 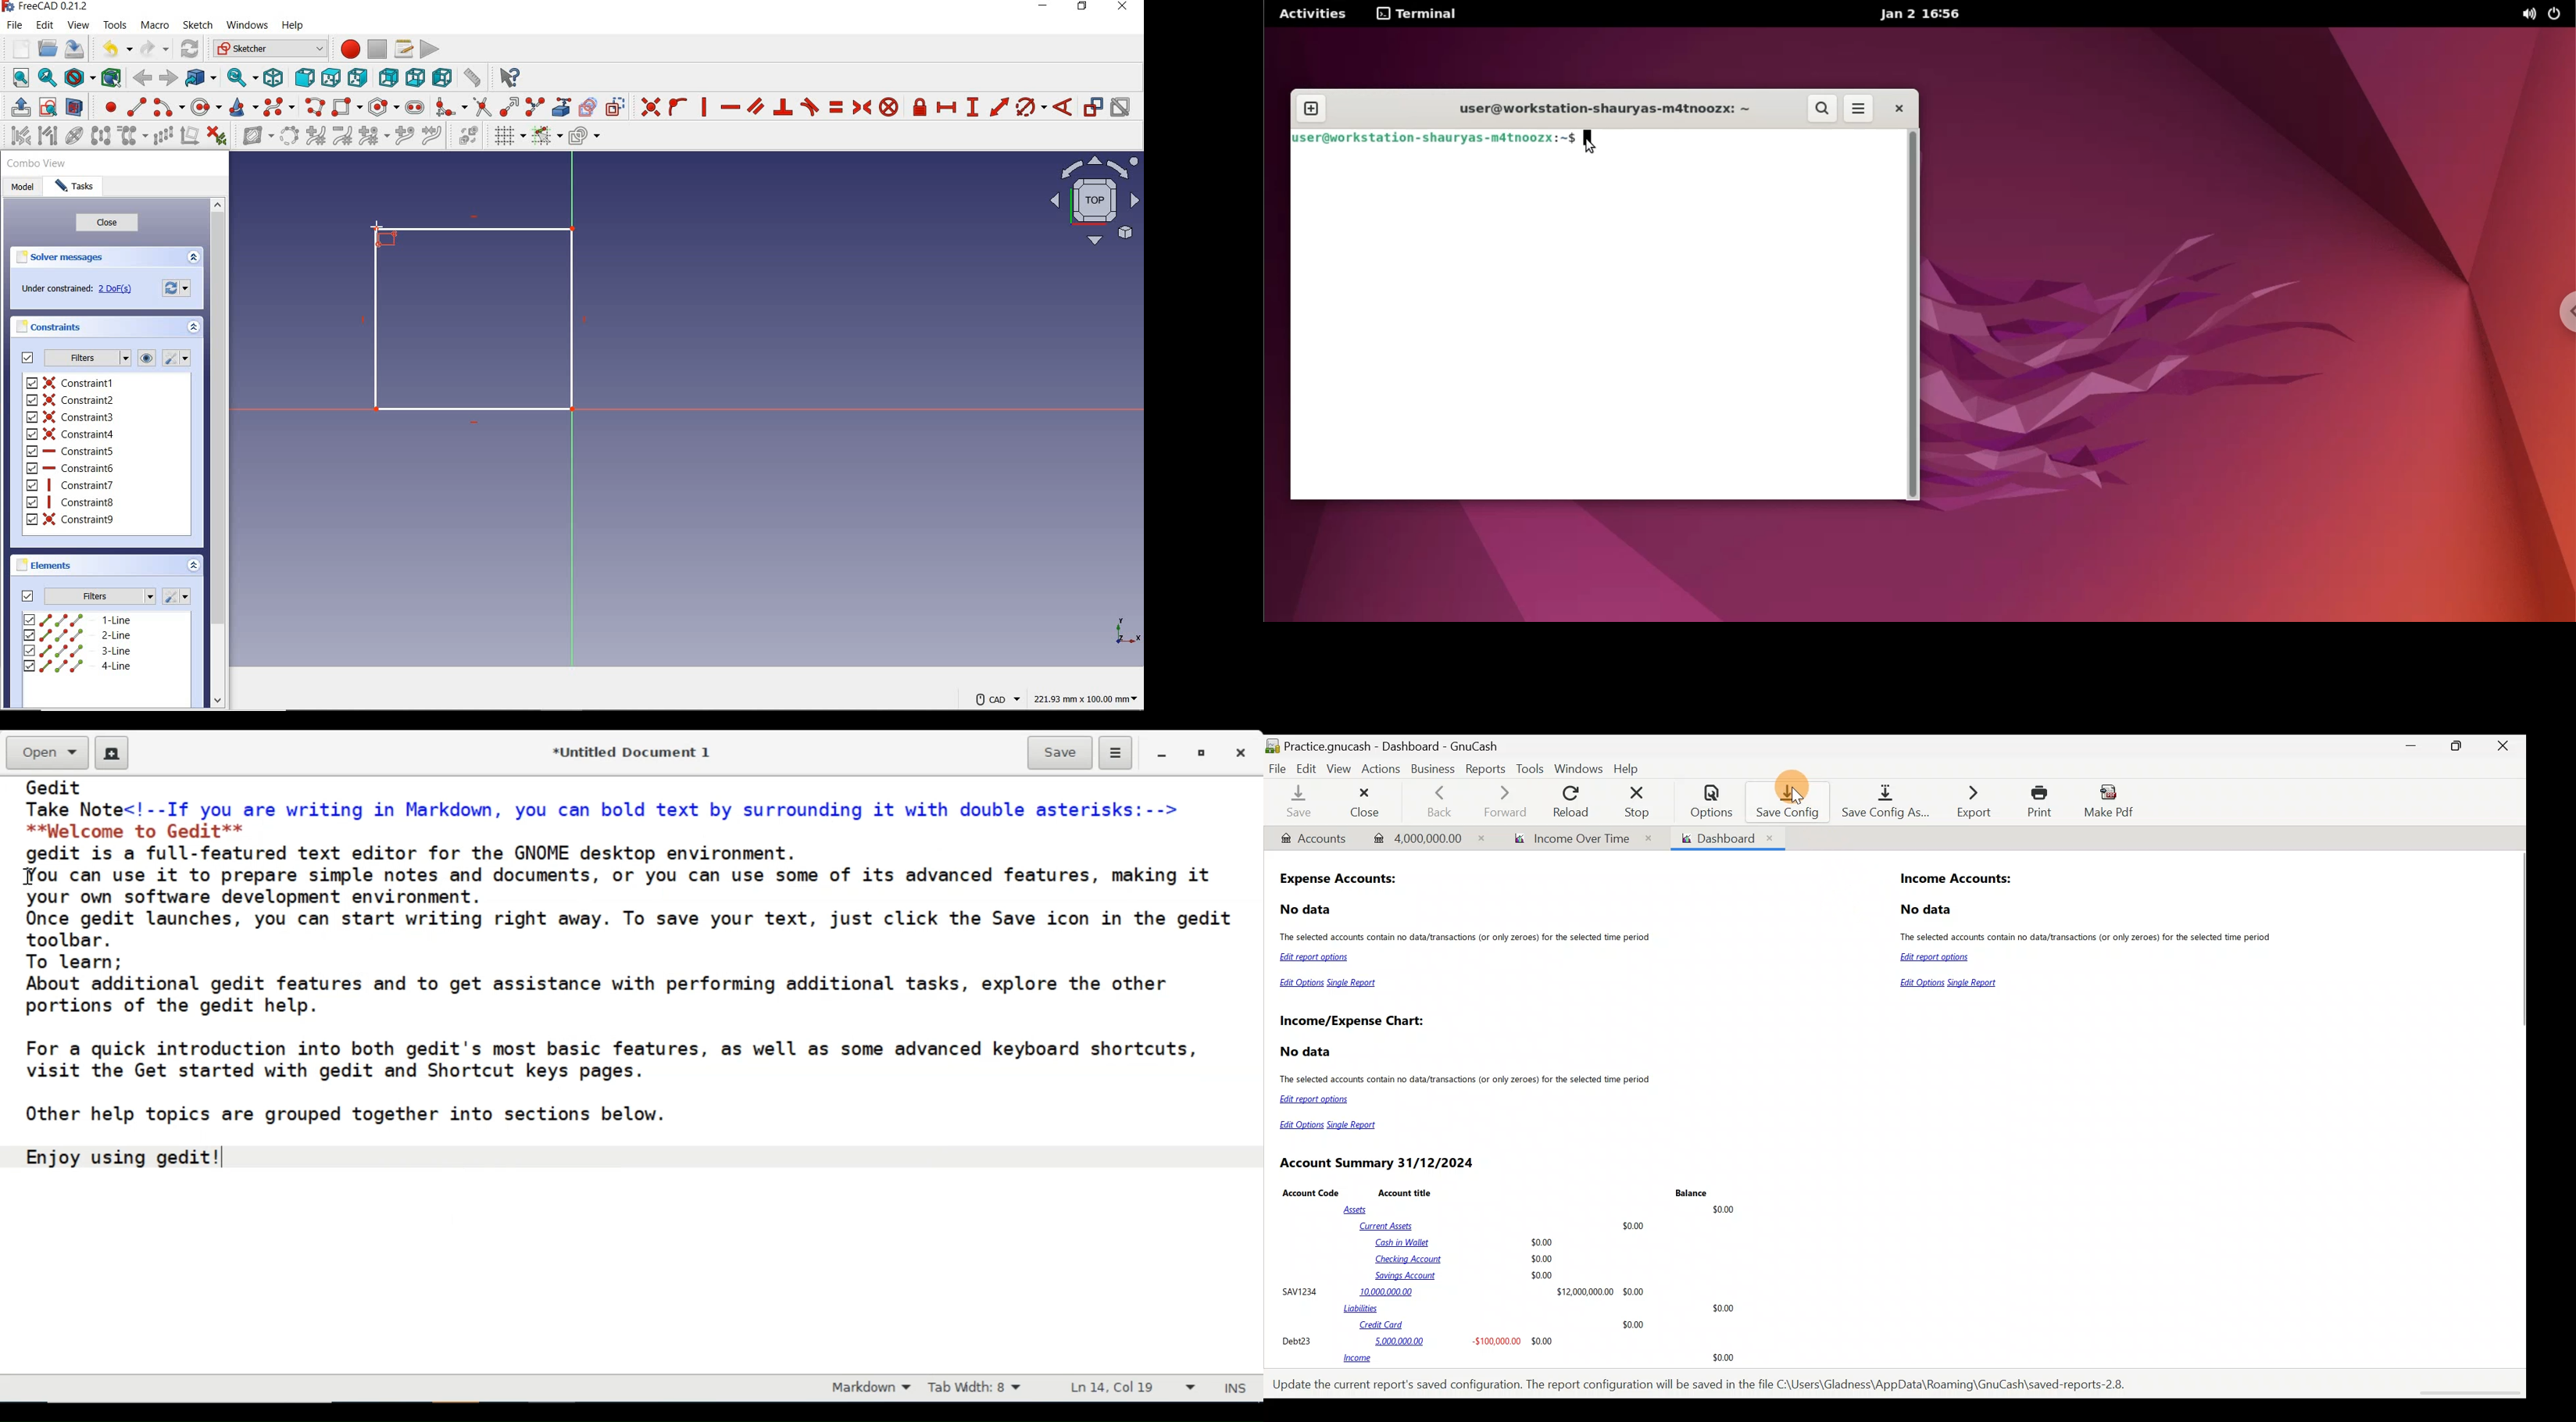 What do you see at coordinates (1379, 1163) in the screenshot?
I see `Account Summary 31/12/2024` at bounding box center [1379, 1163].